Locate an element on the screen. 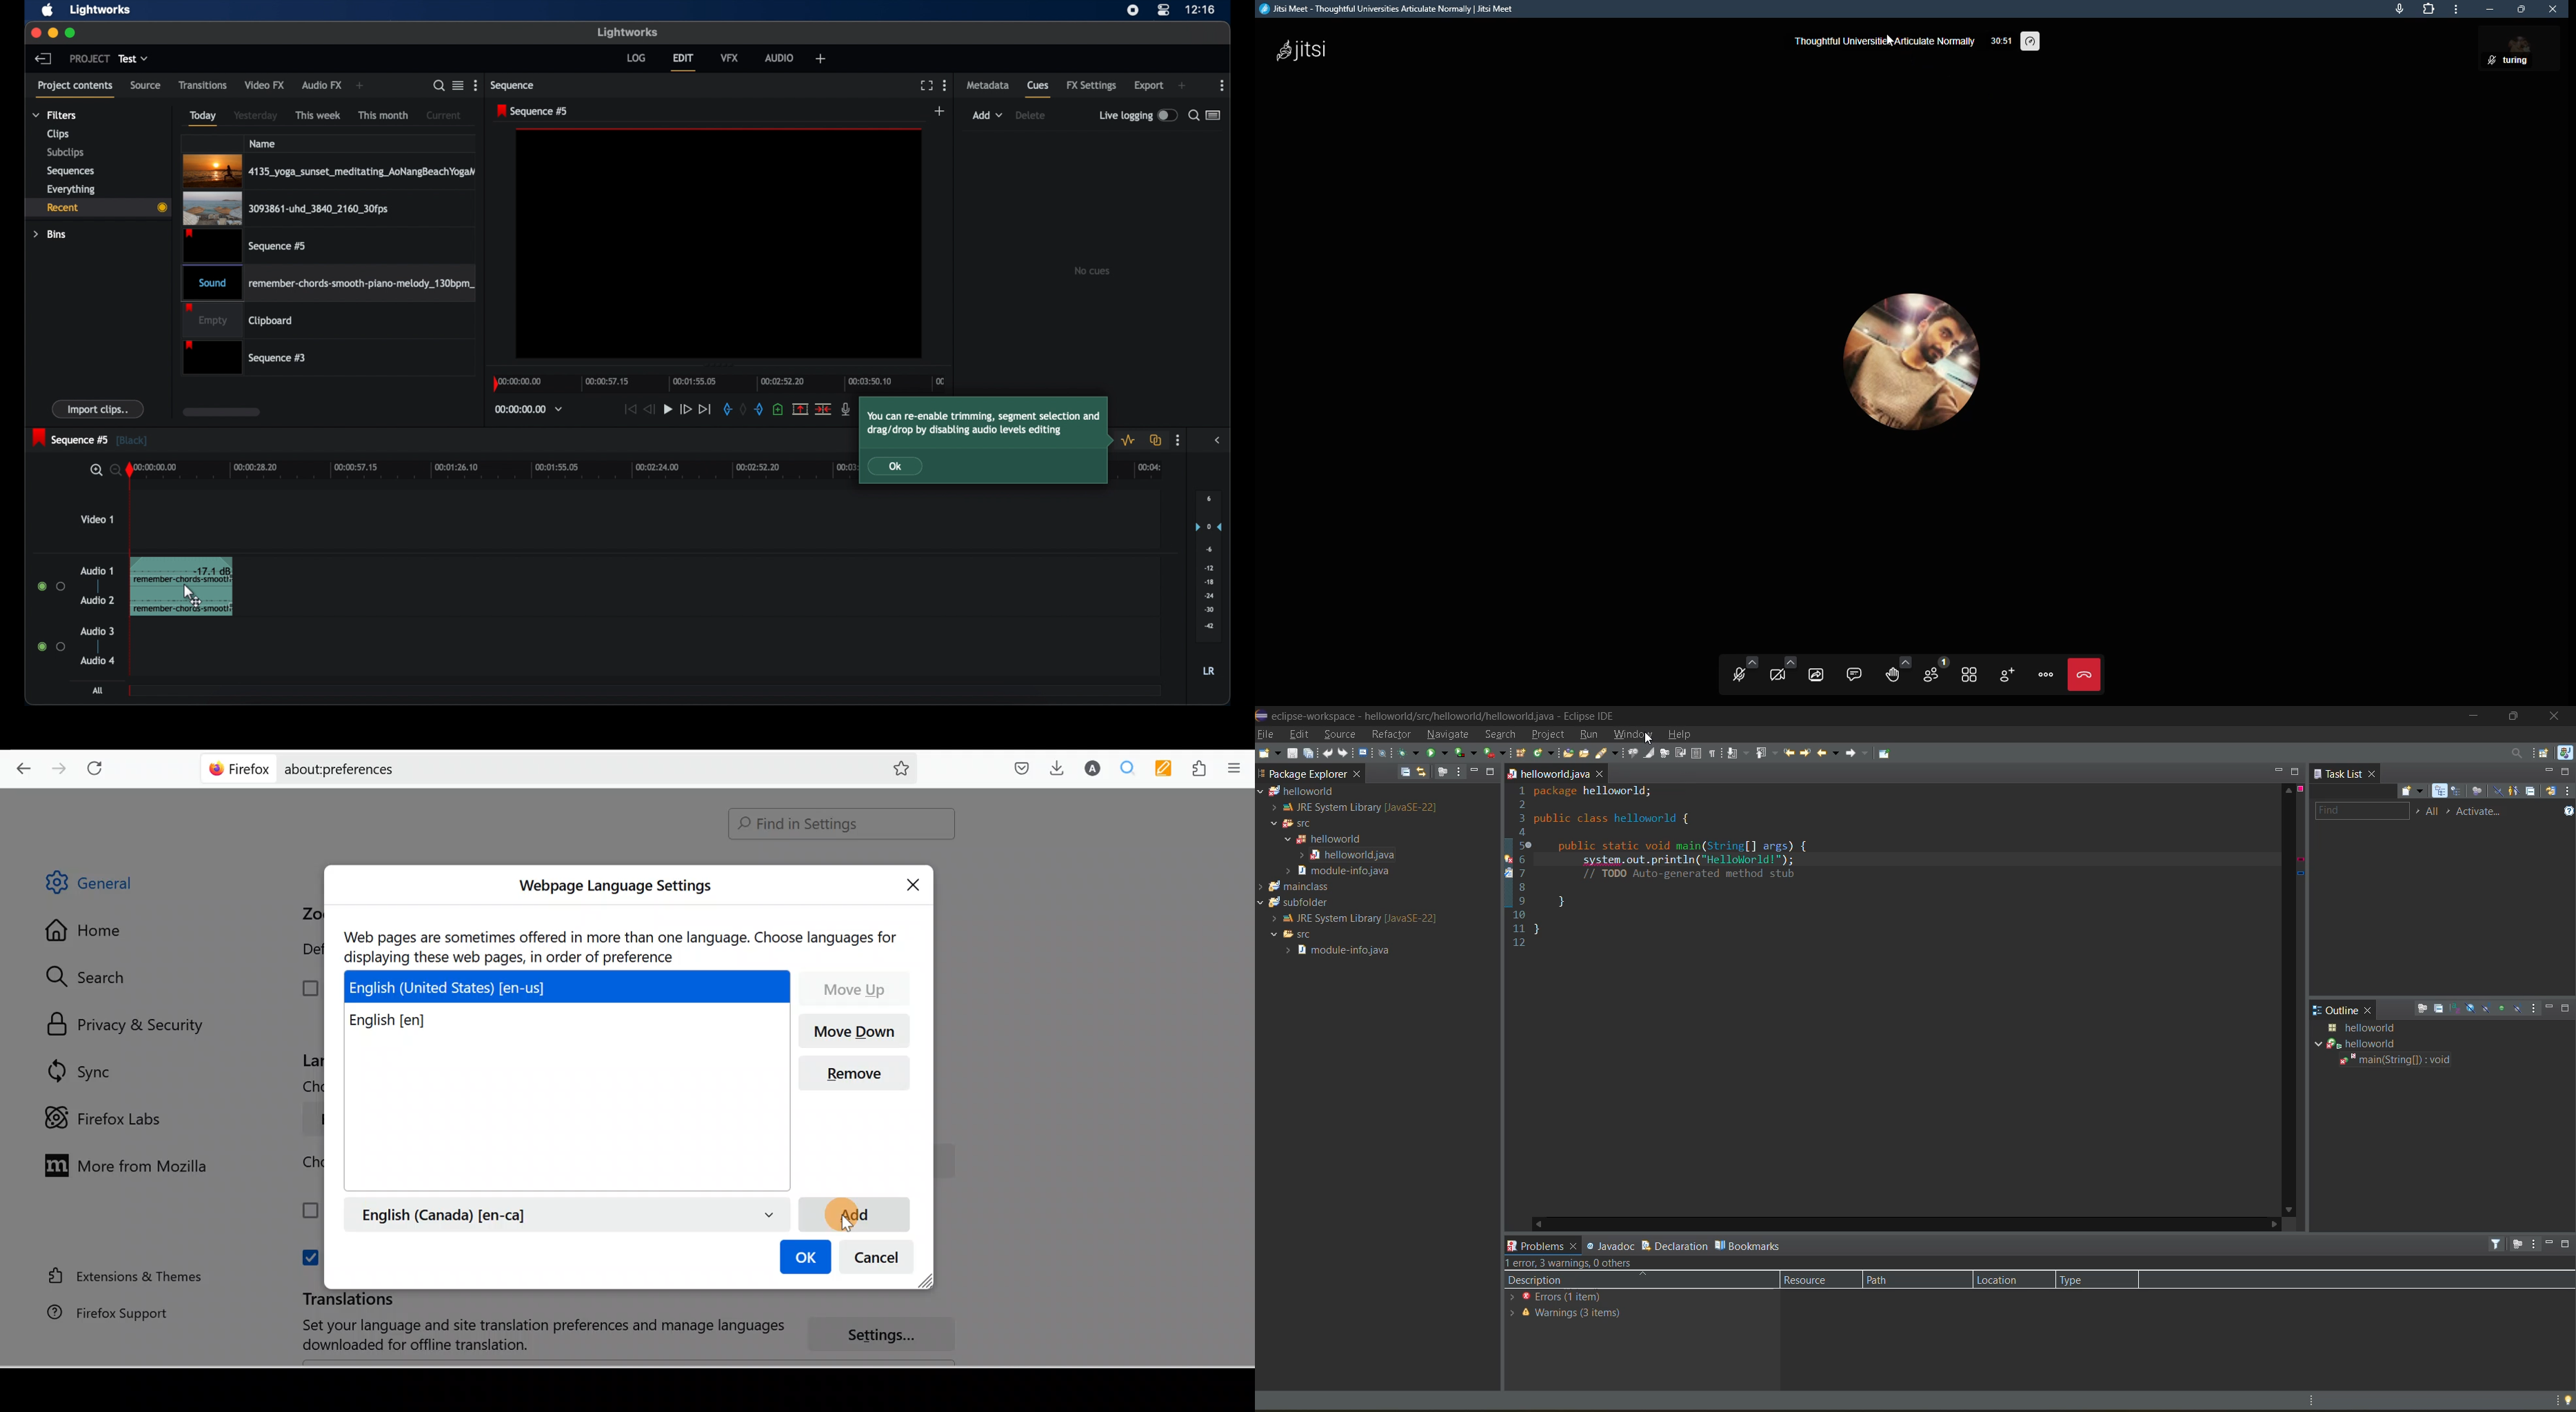  more options is located at coordinates (945, 85).